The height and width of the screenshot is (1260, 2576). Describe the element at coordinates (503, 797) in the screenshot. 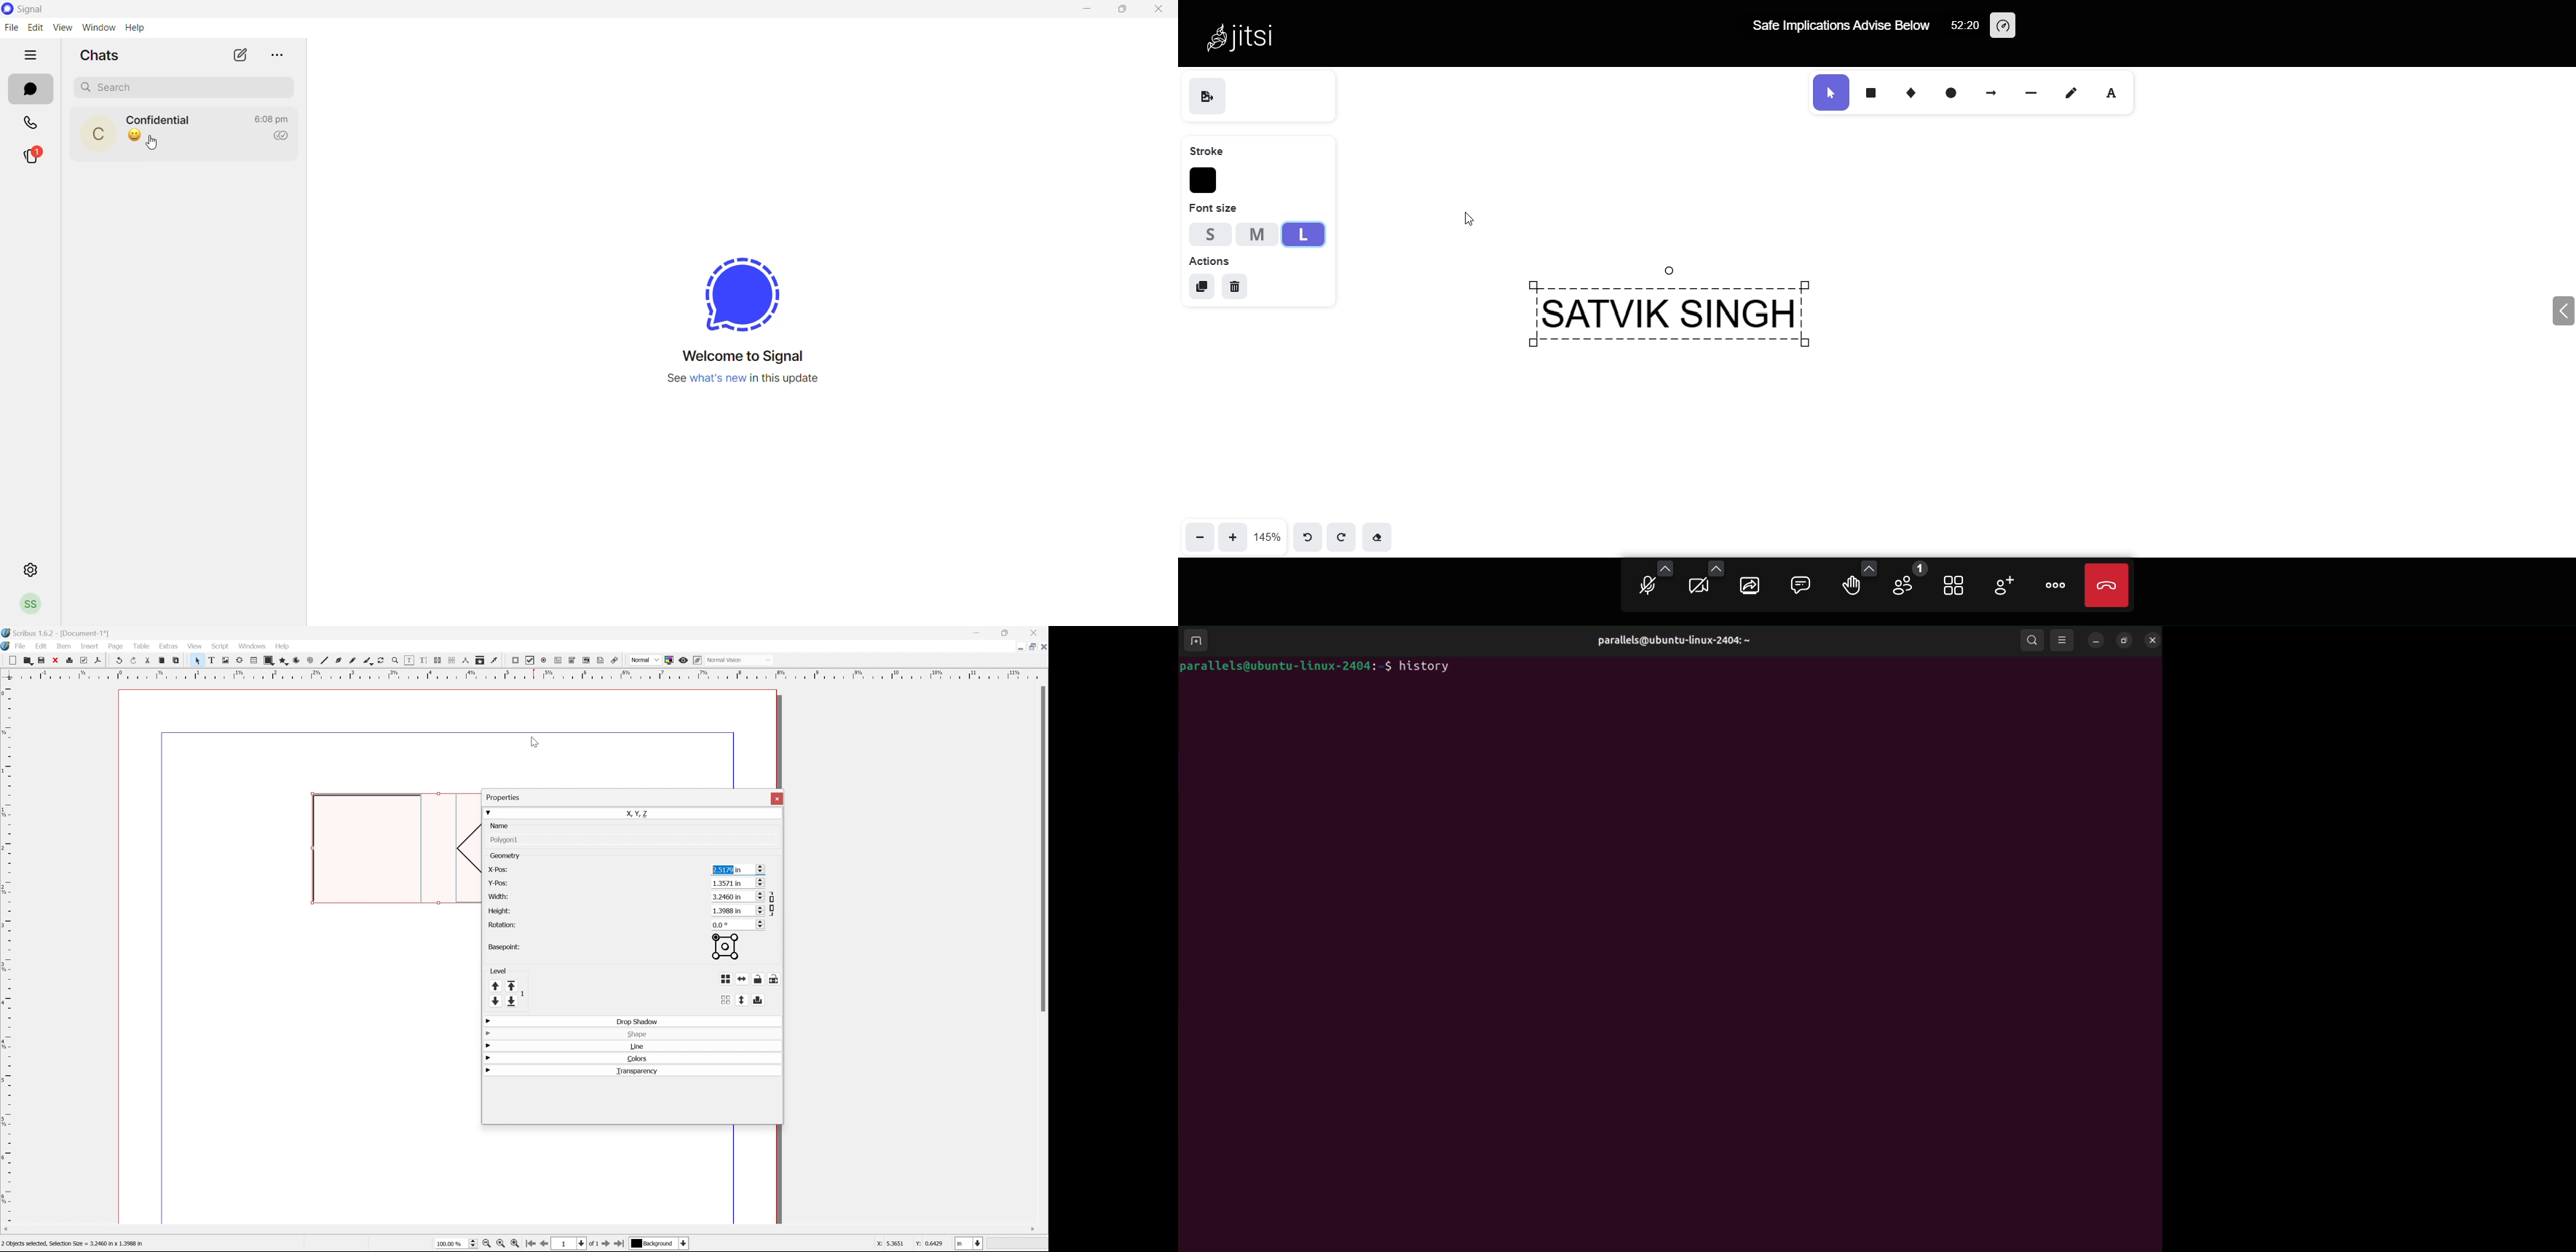

I see `properties` at that location.